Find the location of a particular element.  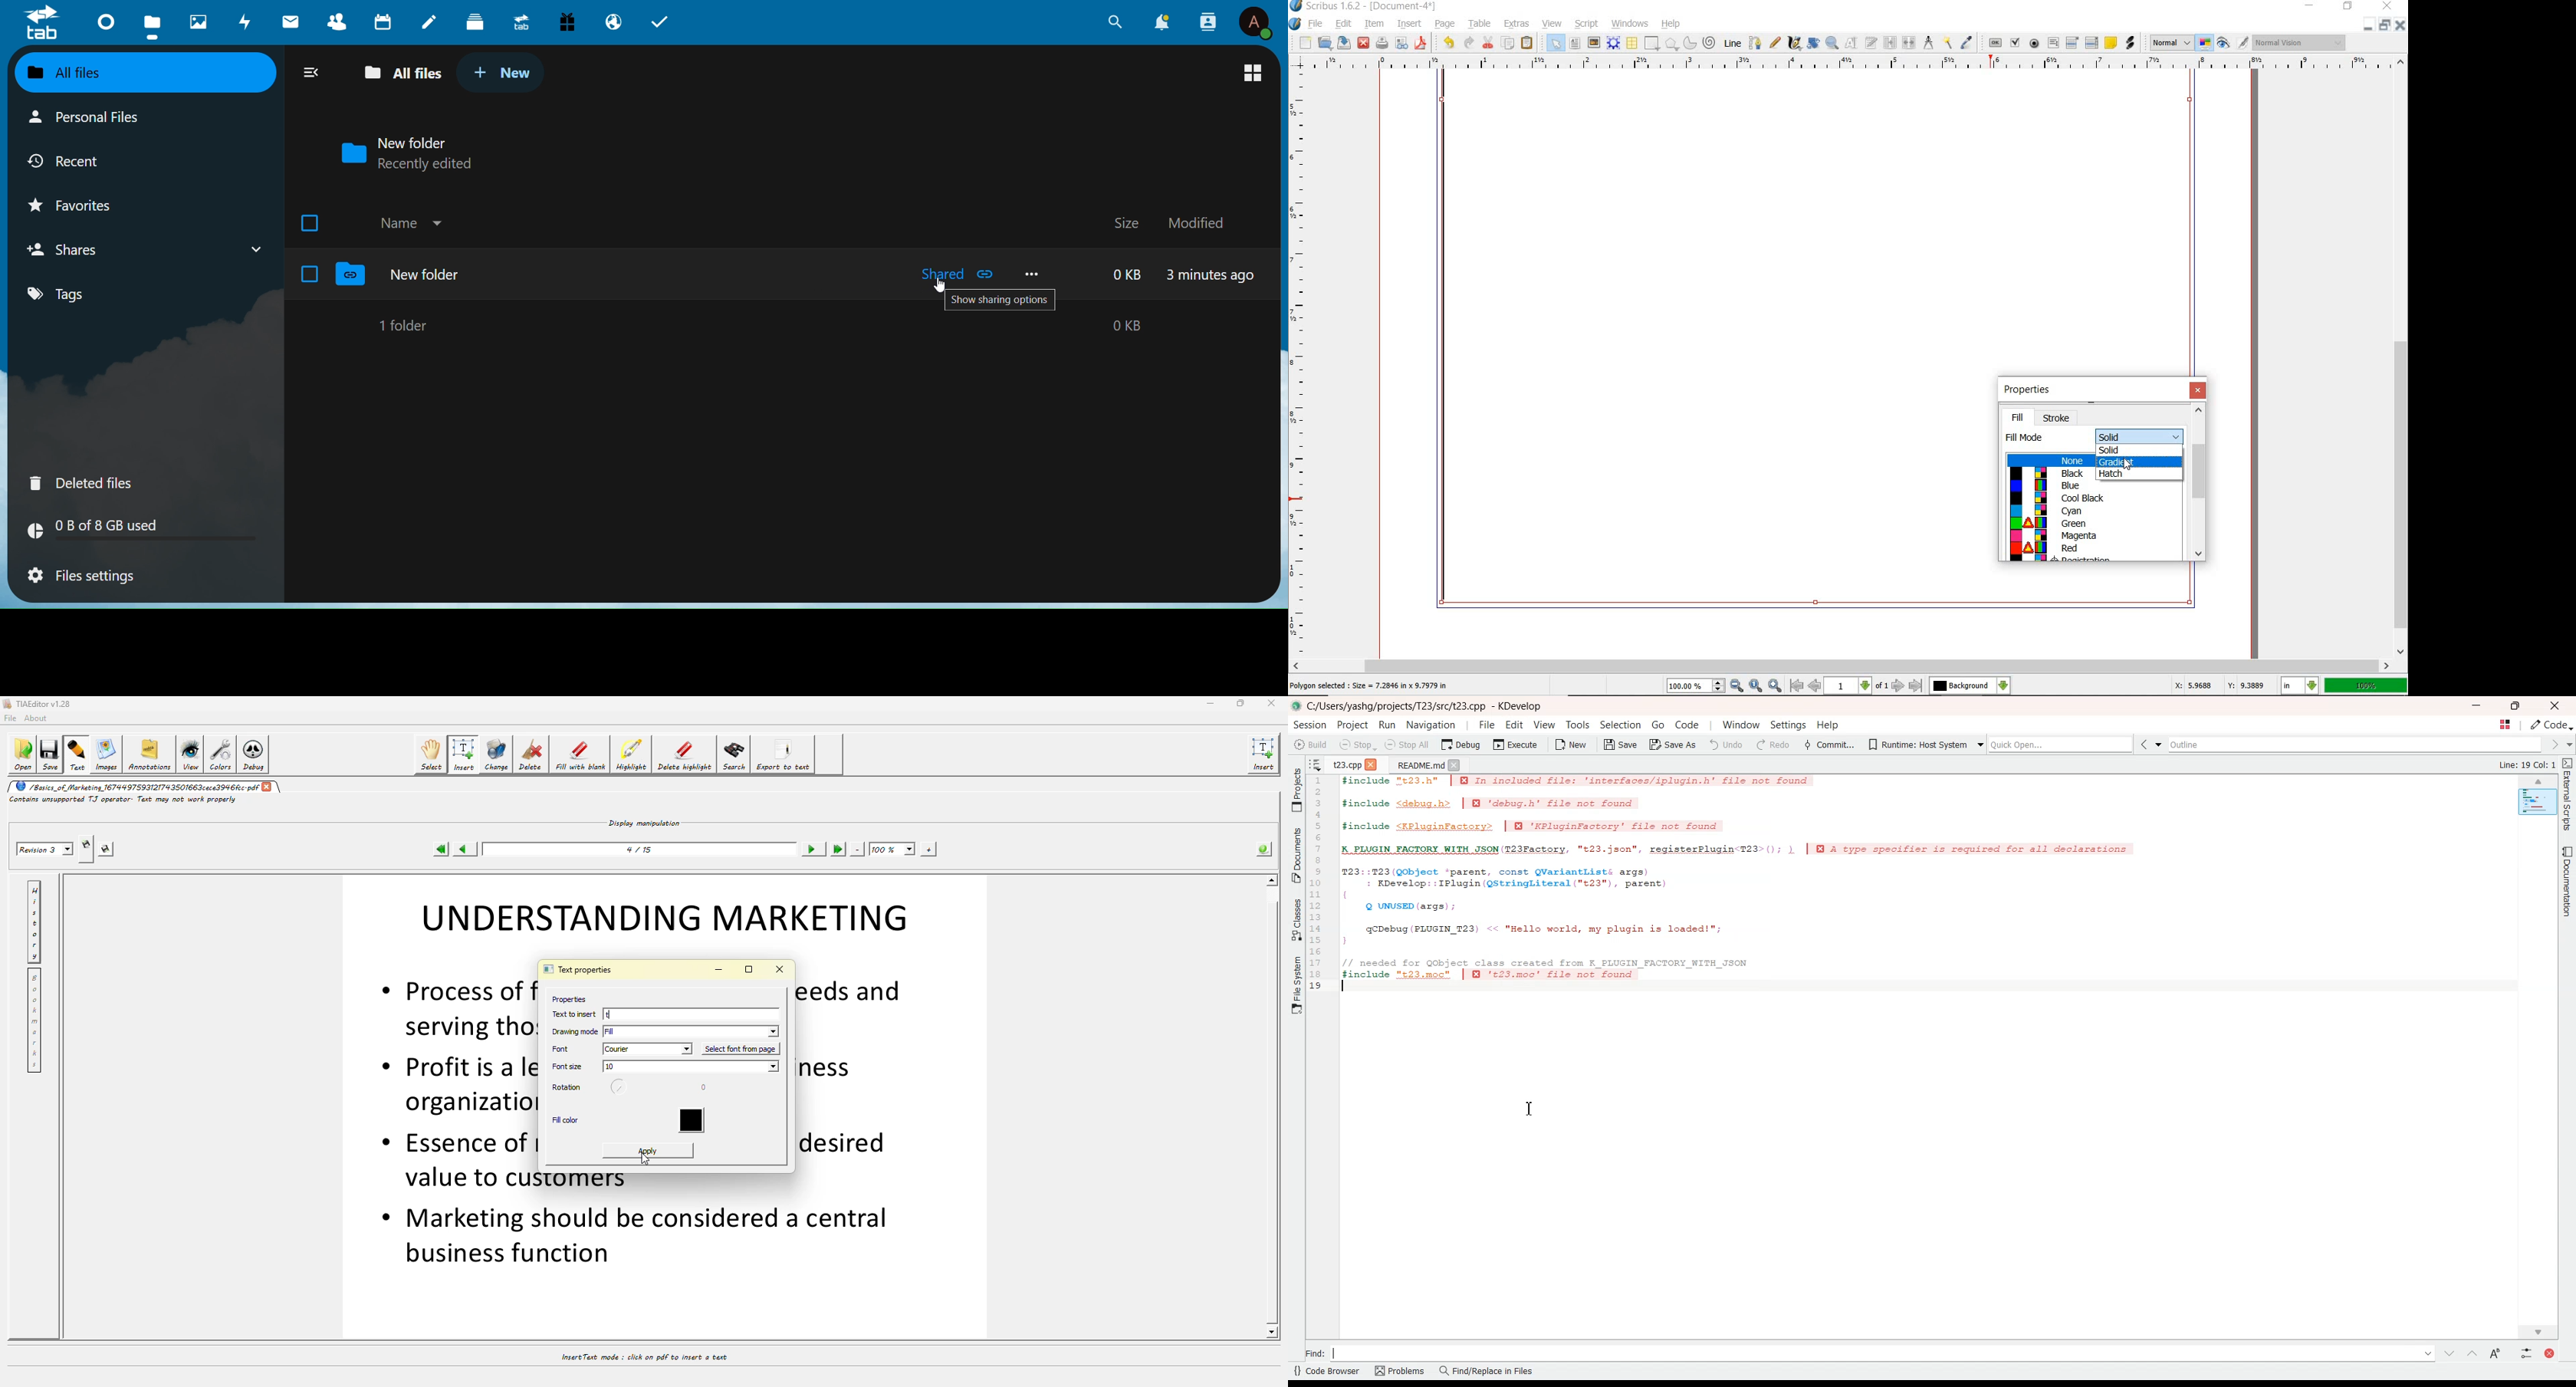

GB Used is located at coordinates (144, 533).